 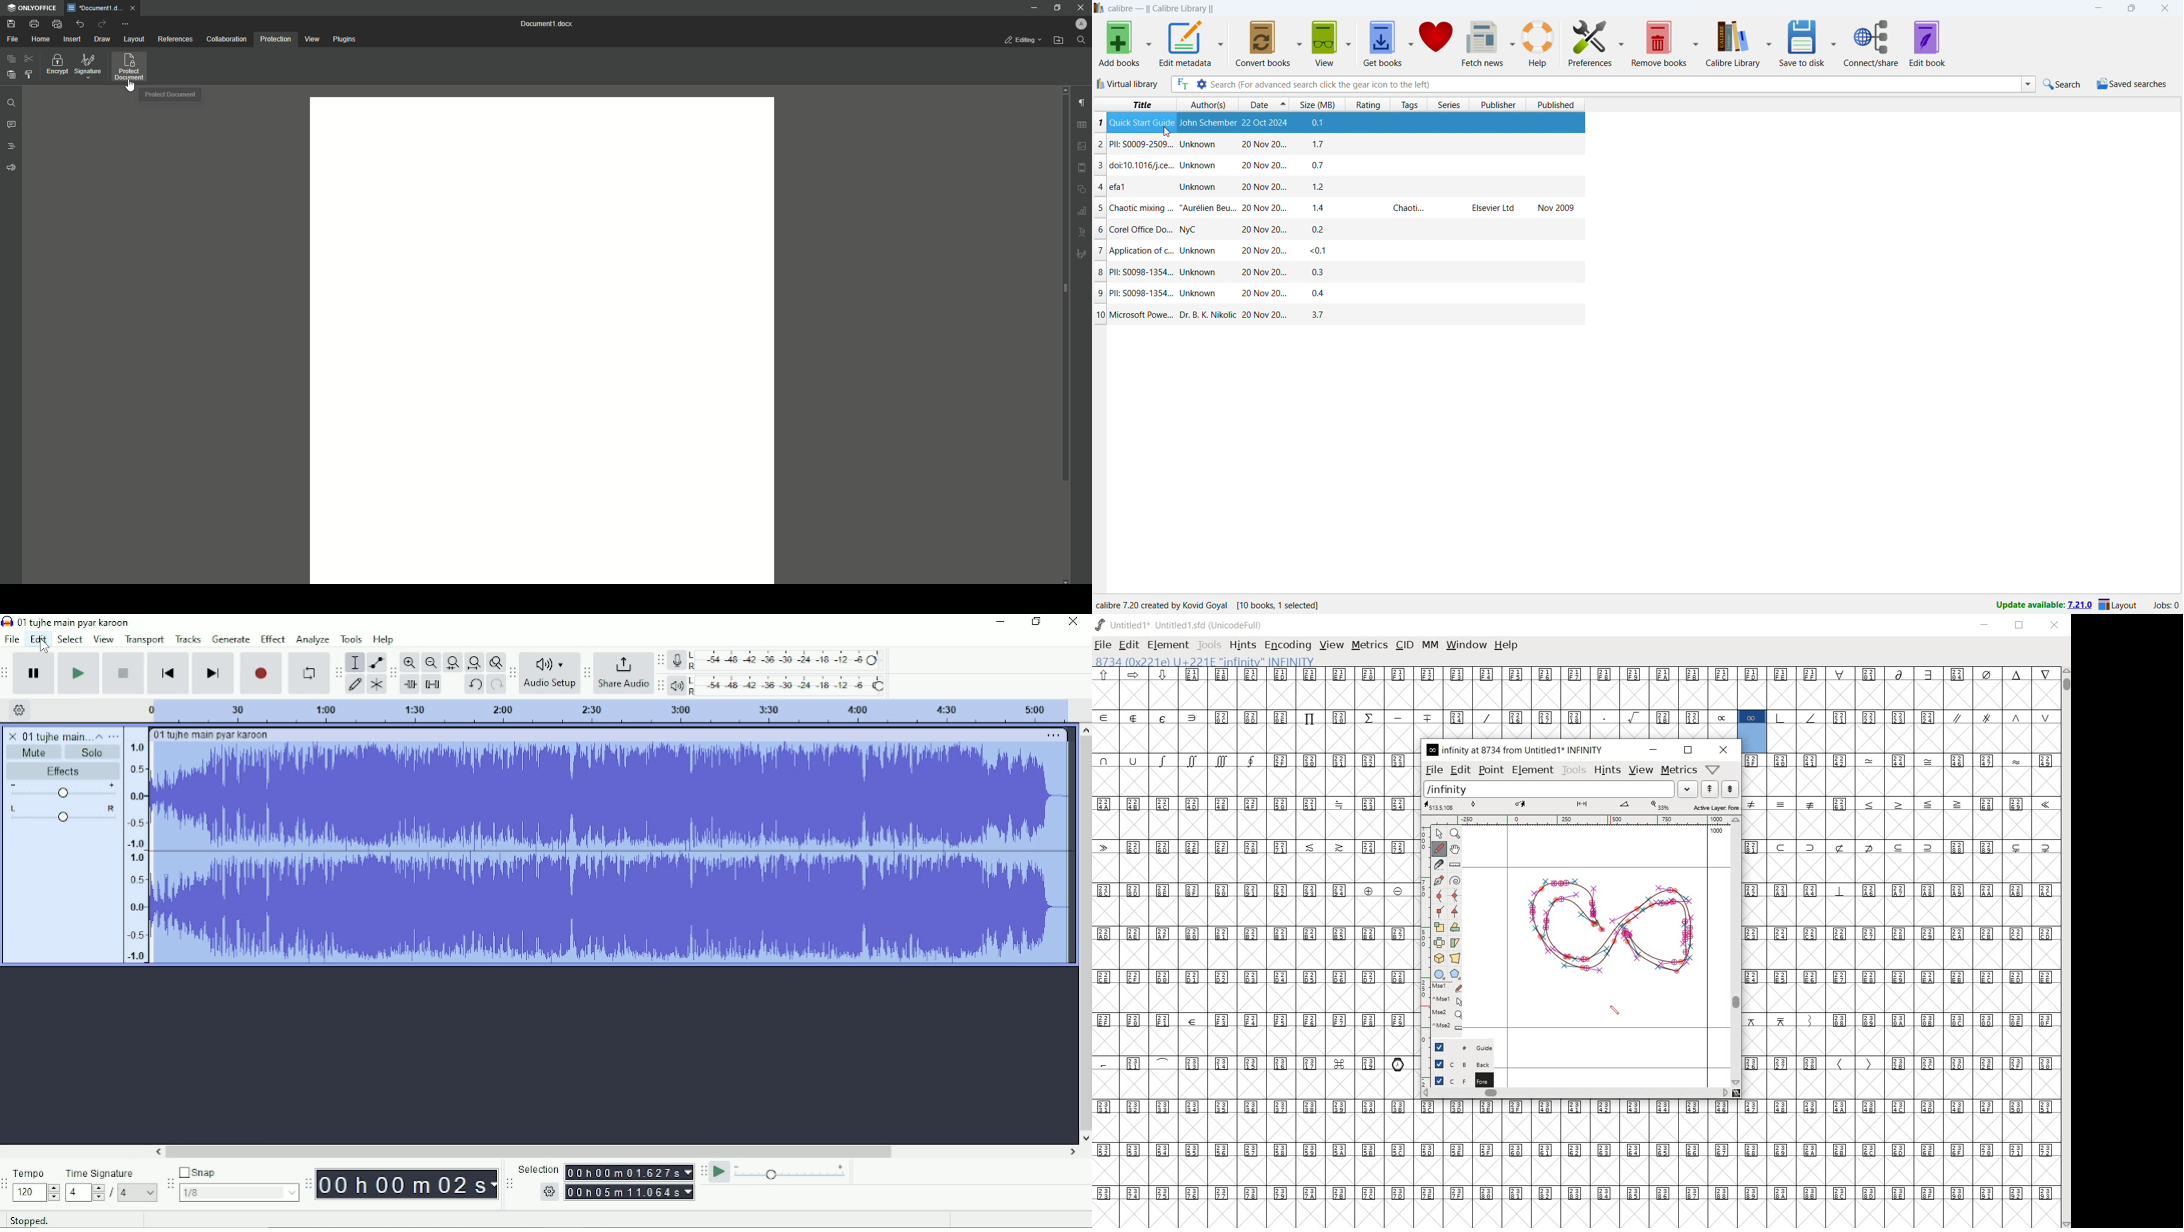 What do you see at coordinates (1956, 890) in the screenshot?
I see `Unicode code points` at bounding box center [1956, 890].